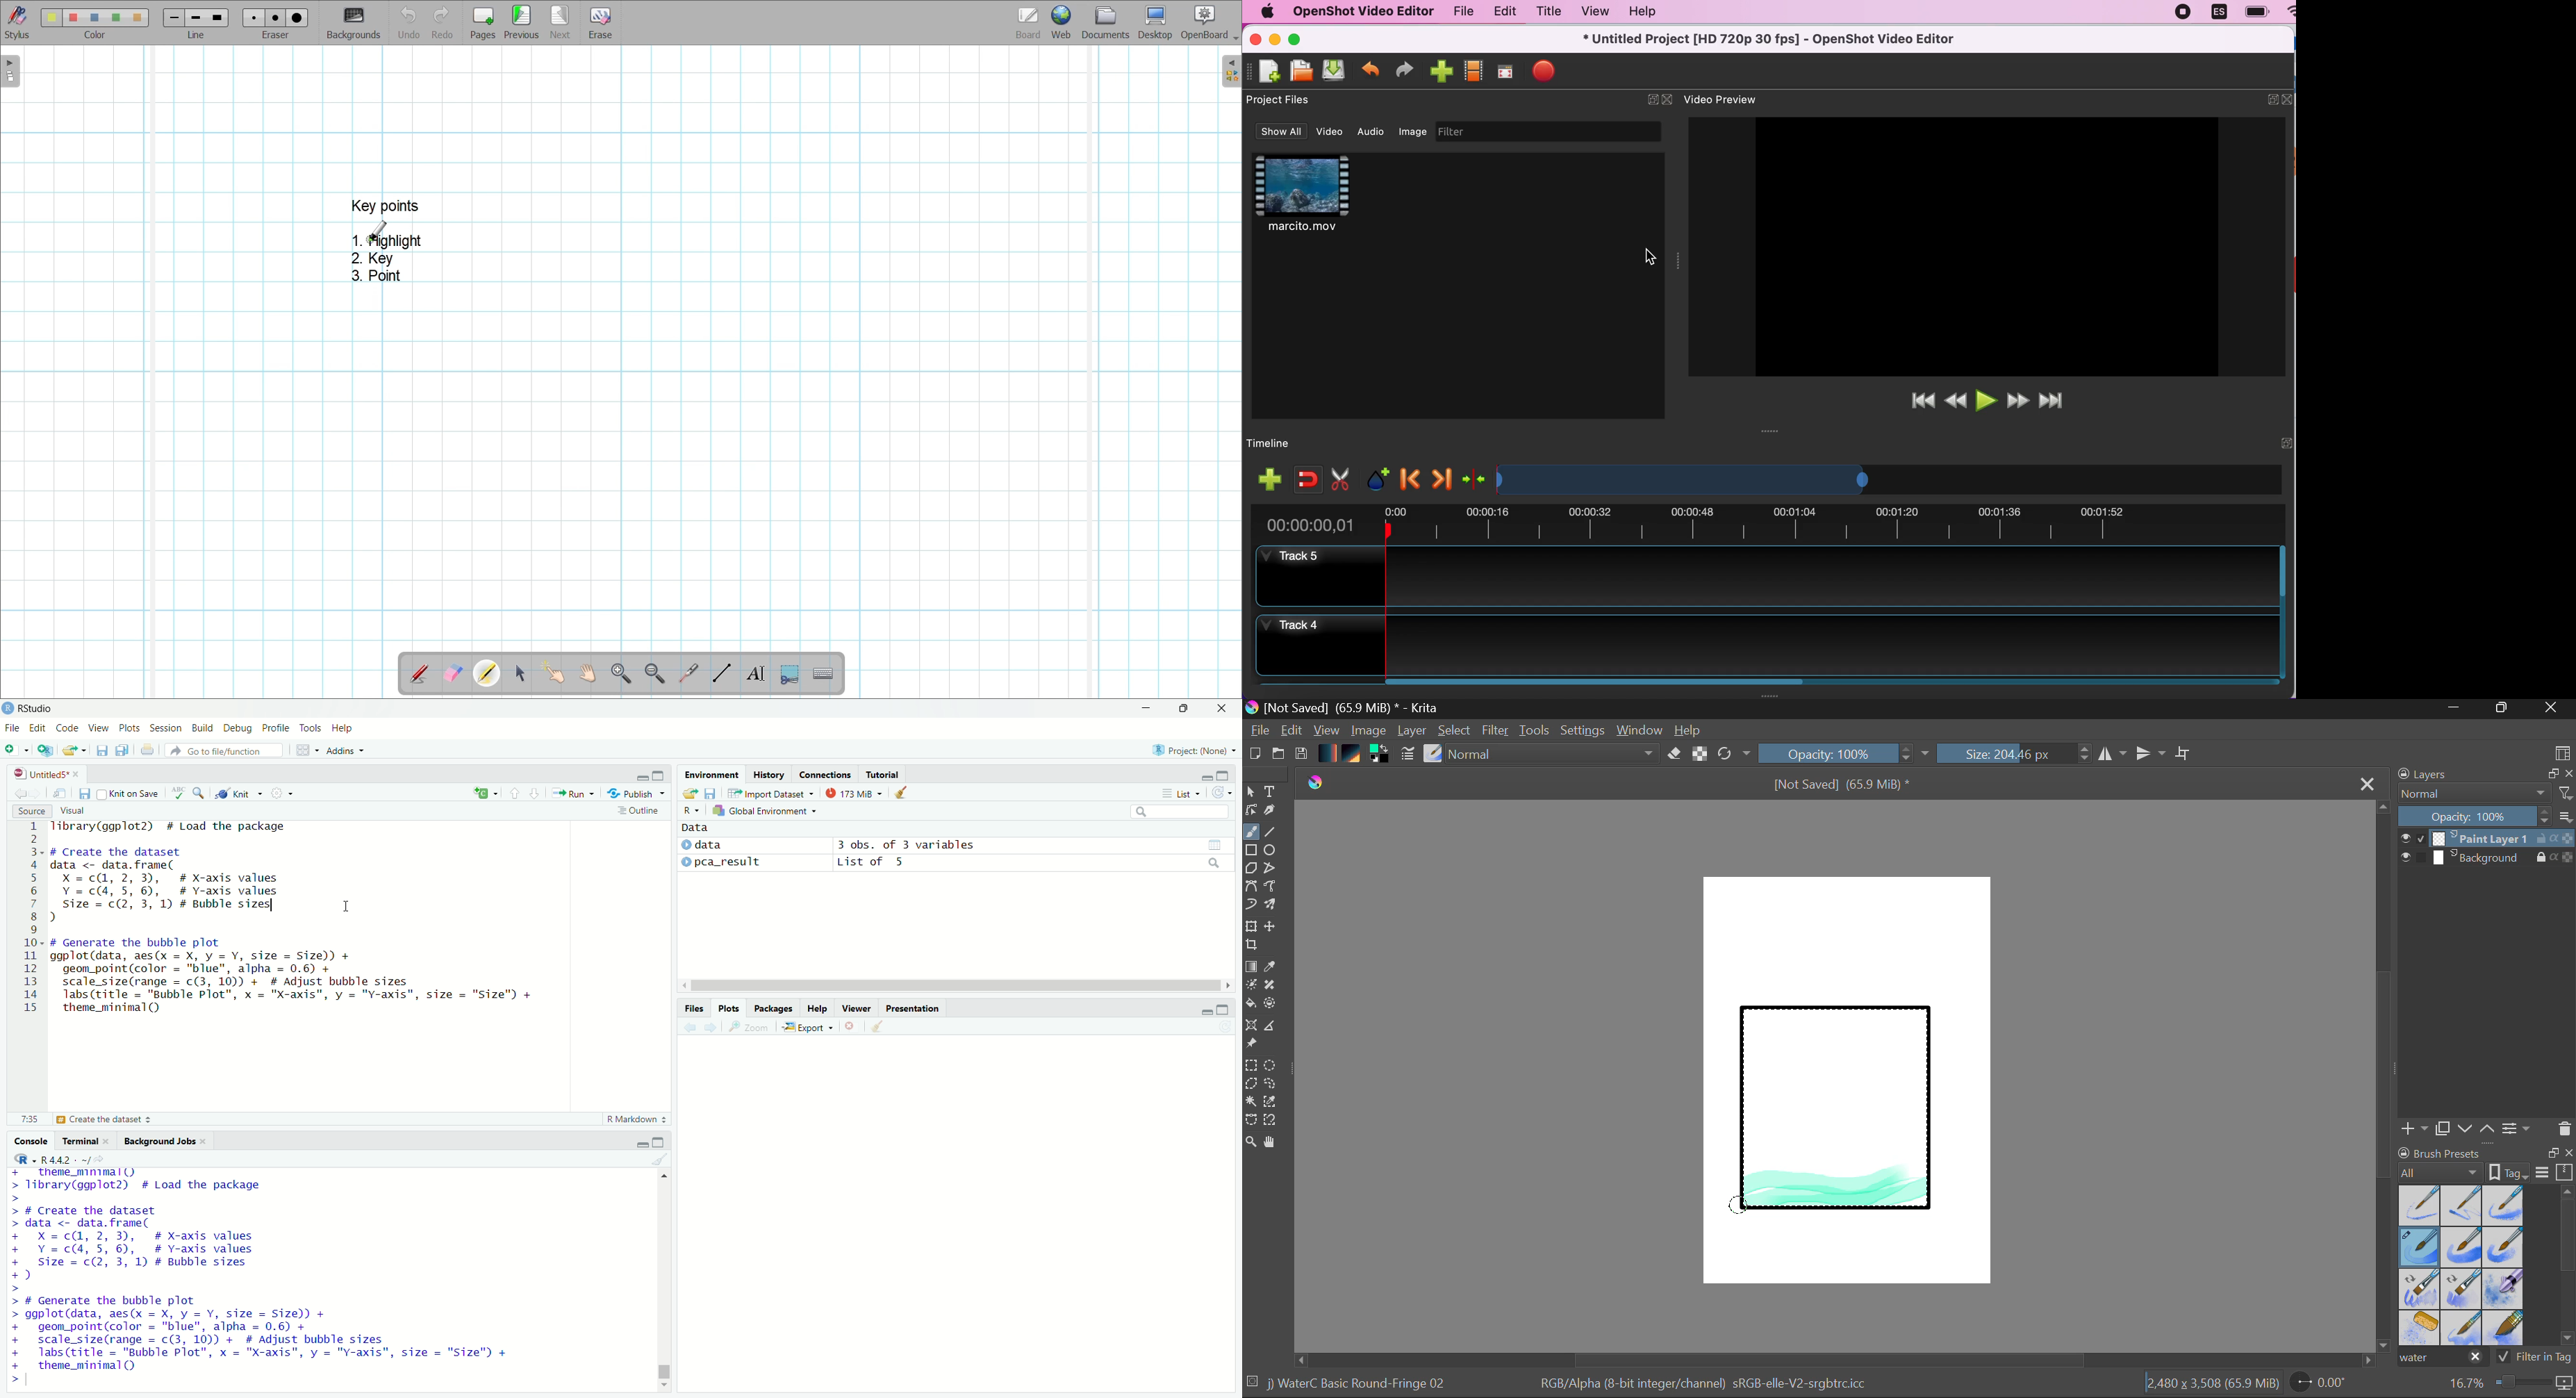 Image resolution: width=2576 pixels, height=1400 pixels. What do you see at coordinates (167, 728) in the screenshot?
I see `Session` at bounding box center [167, 728].